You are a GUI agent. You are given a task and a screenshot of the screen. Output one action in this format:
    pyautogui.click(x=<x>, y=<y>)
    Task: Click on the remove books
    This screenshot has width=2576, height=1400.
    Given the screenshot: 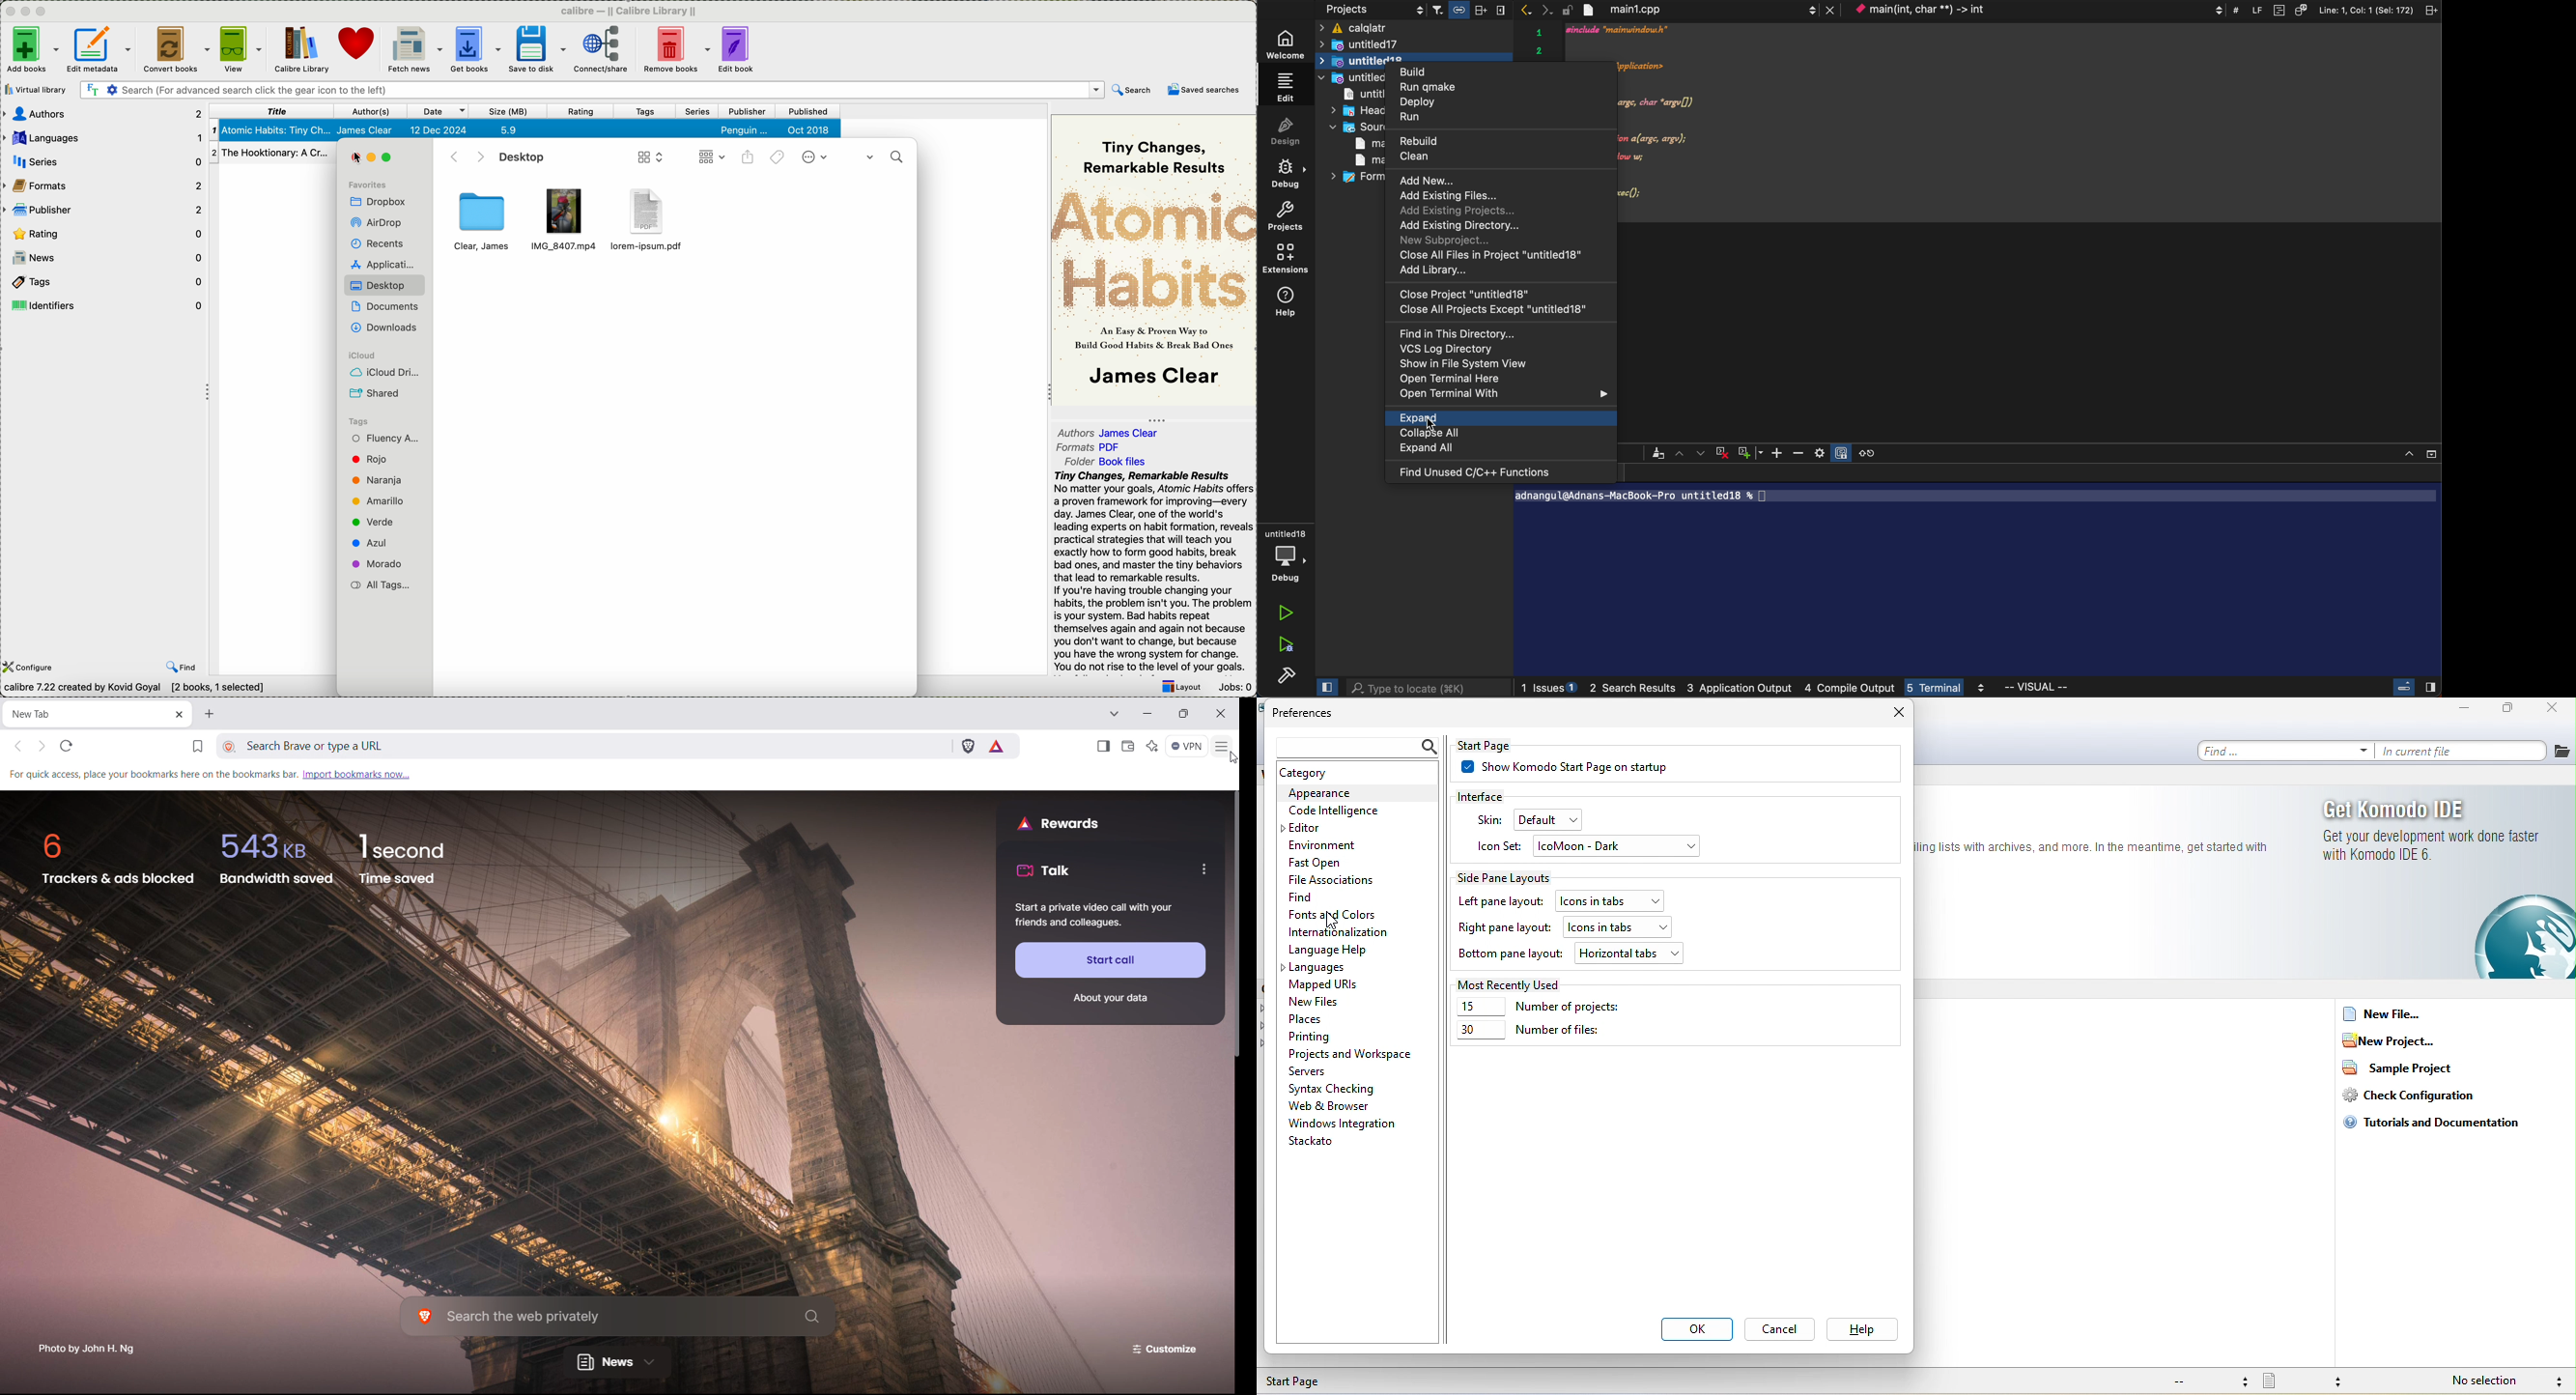 What is the action you would take?
    pyautogui.click(x=676, y=49)
    